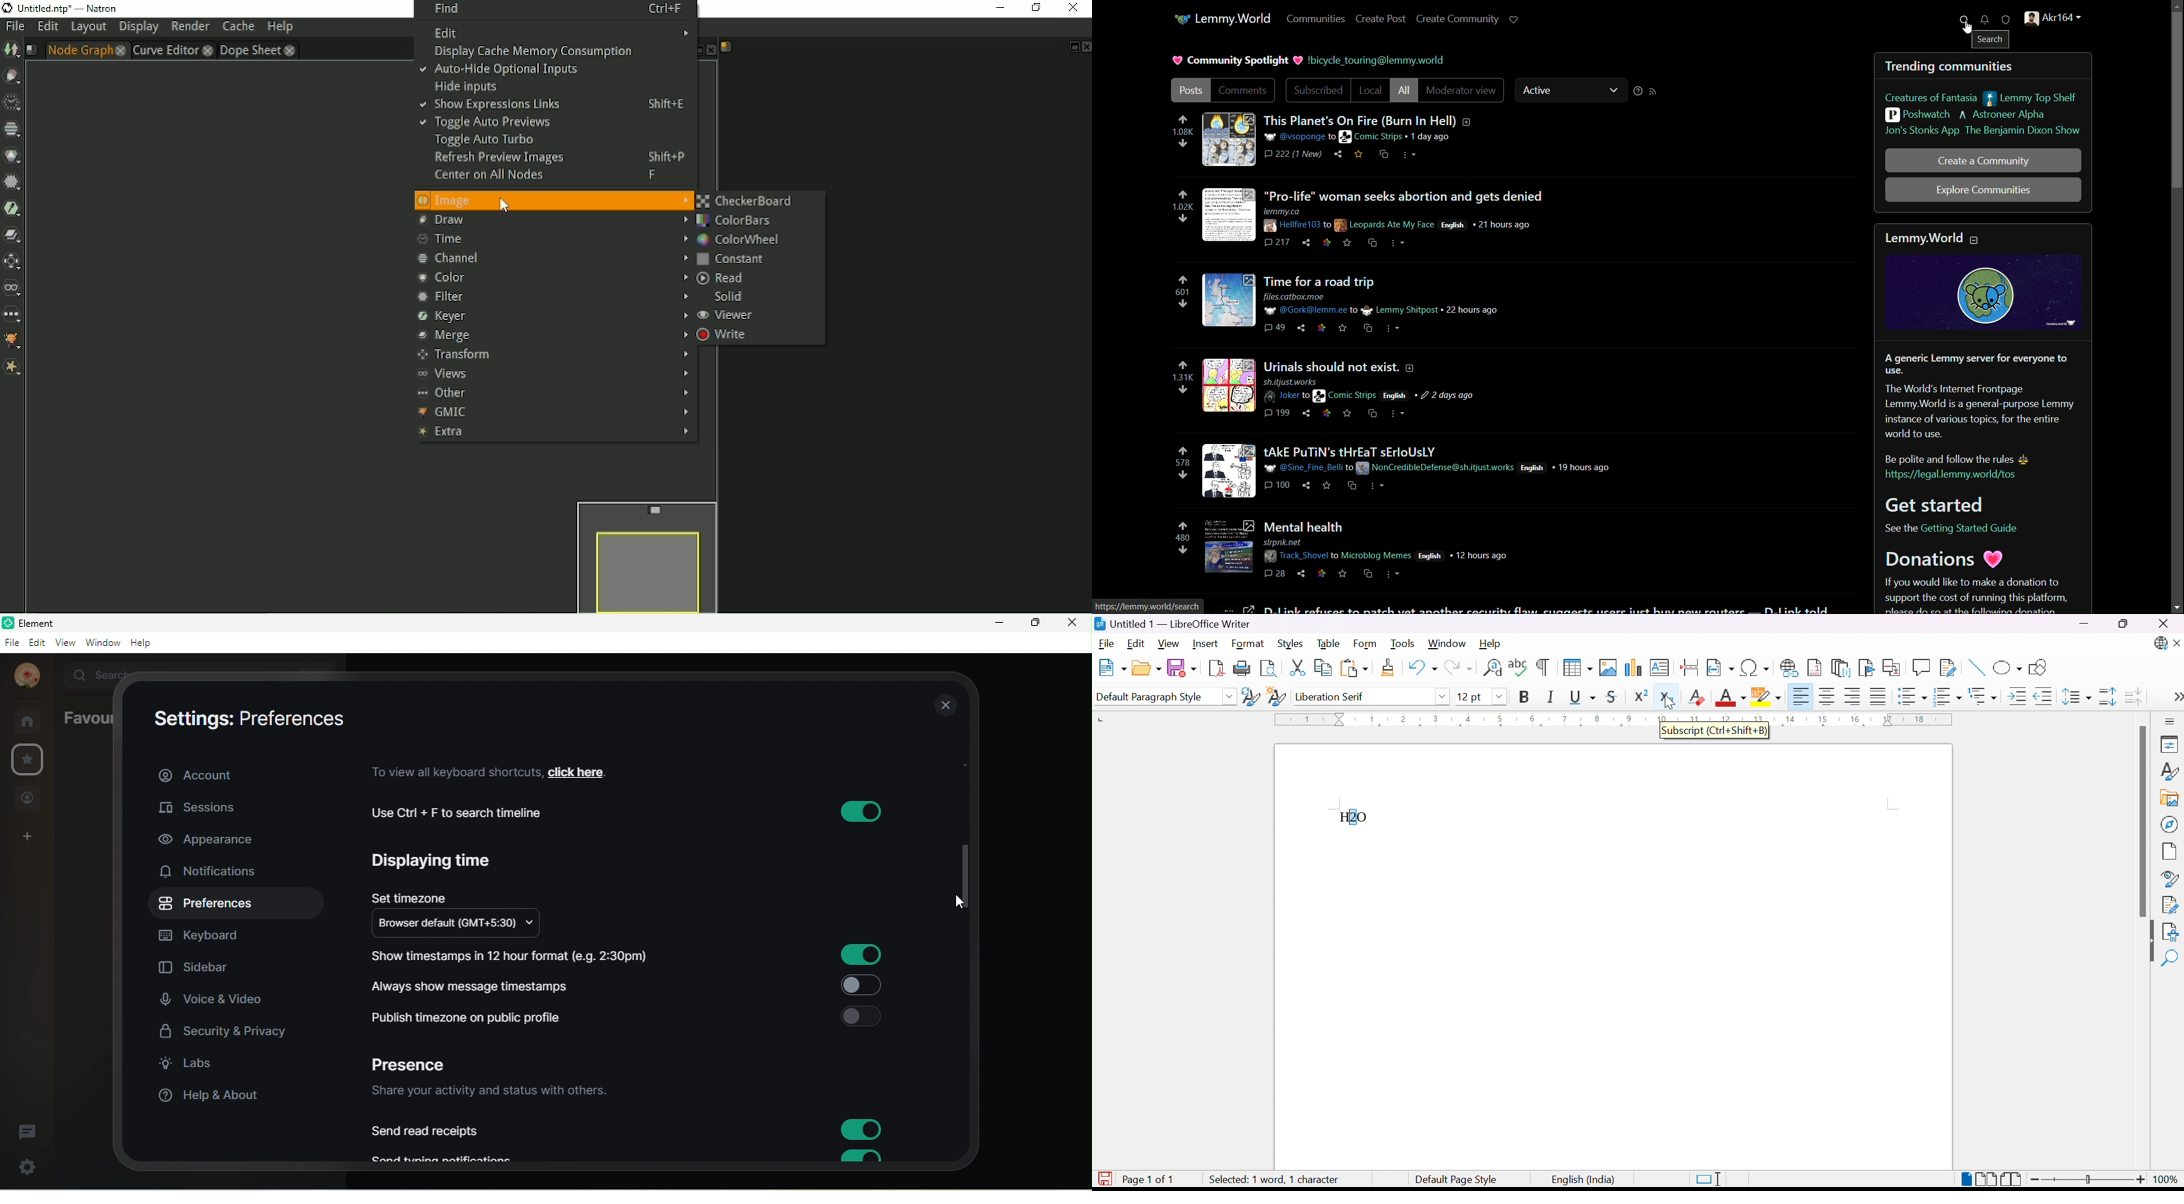  Describe the element at coordinates (1653, 91) in the screenshot. I see `rss` at that location.